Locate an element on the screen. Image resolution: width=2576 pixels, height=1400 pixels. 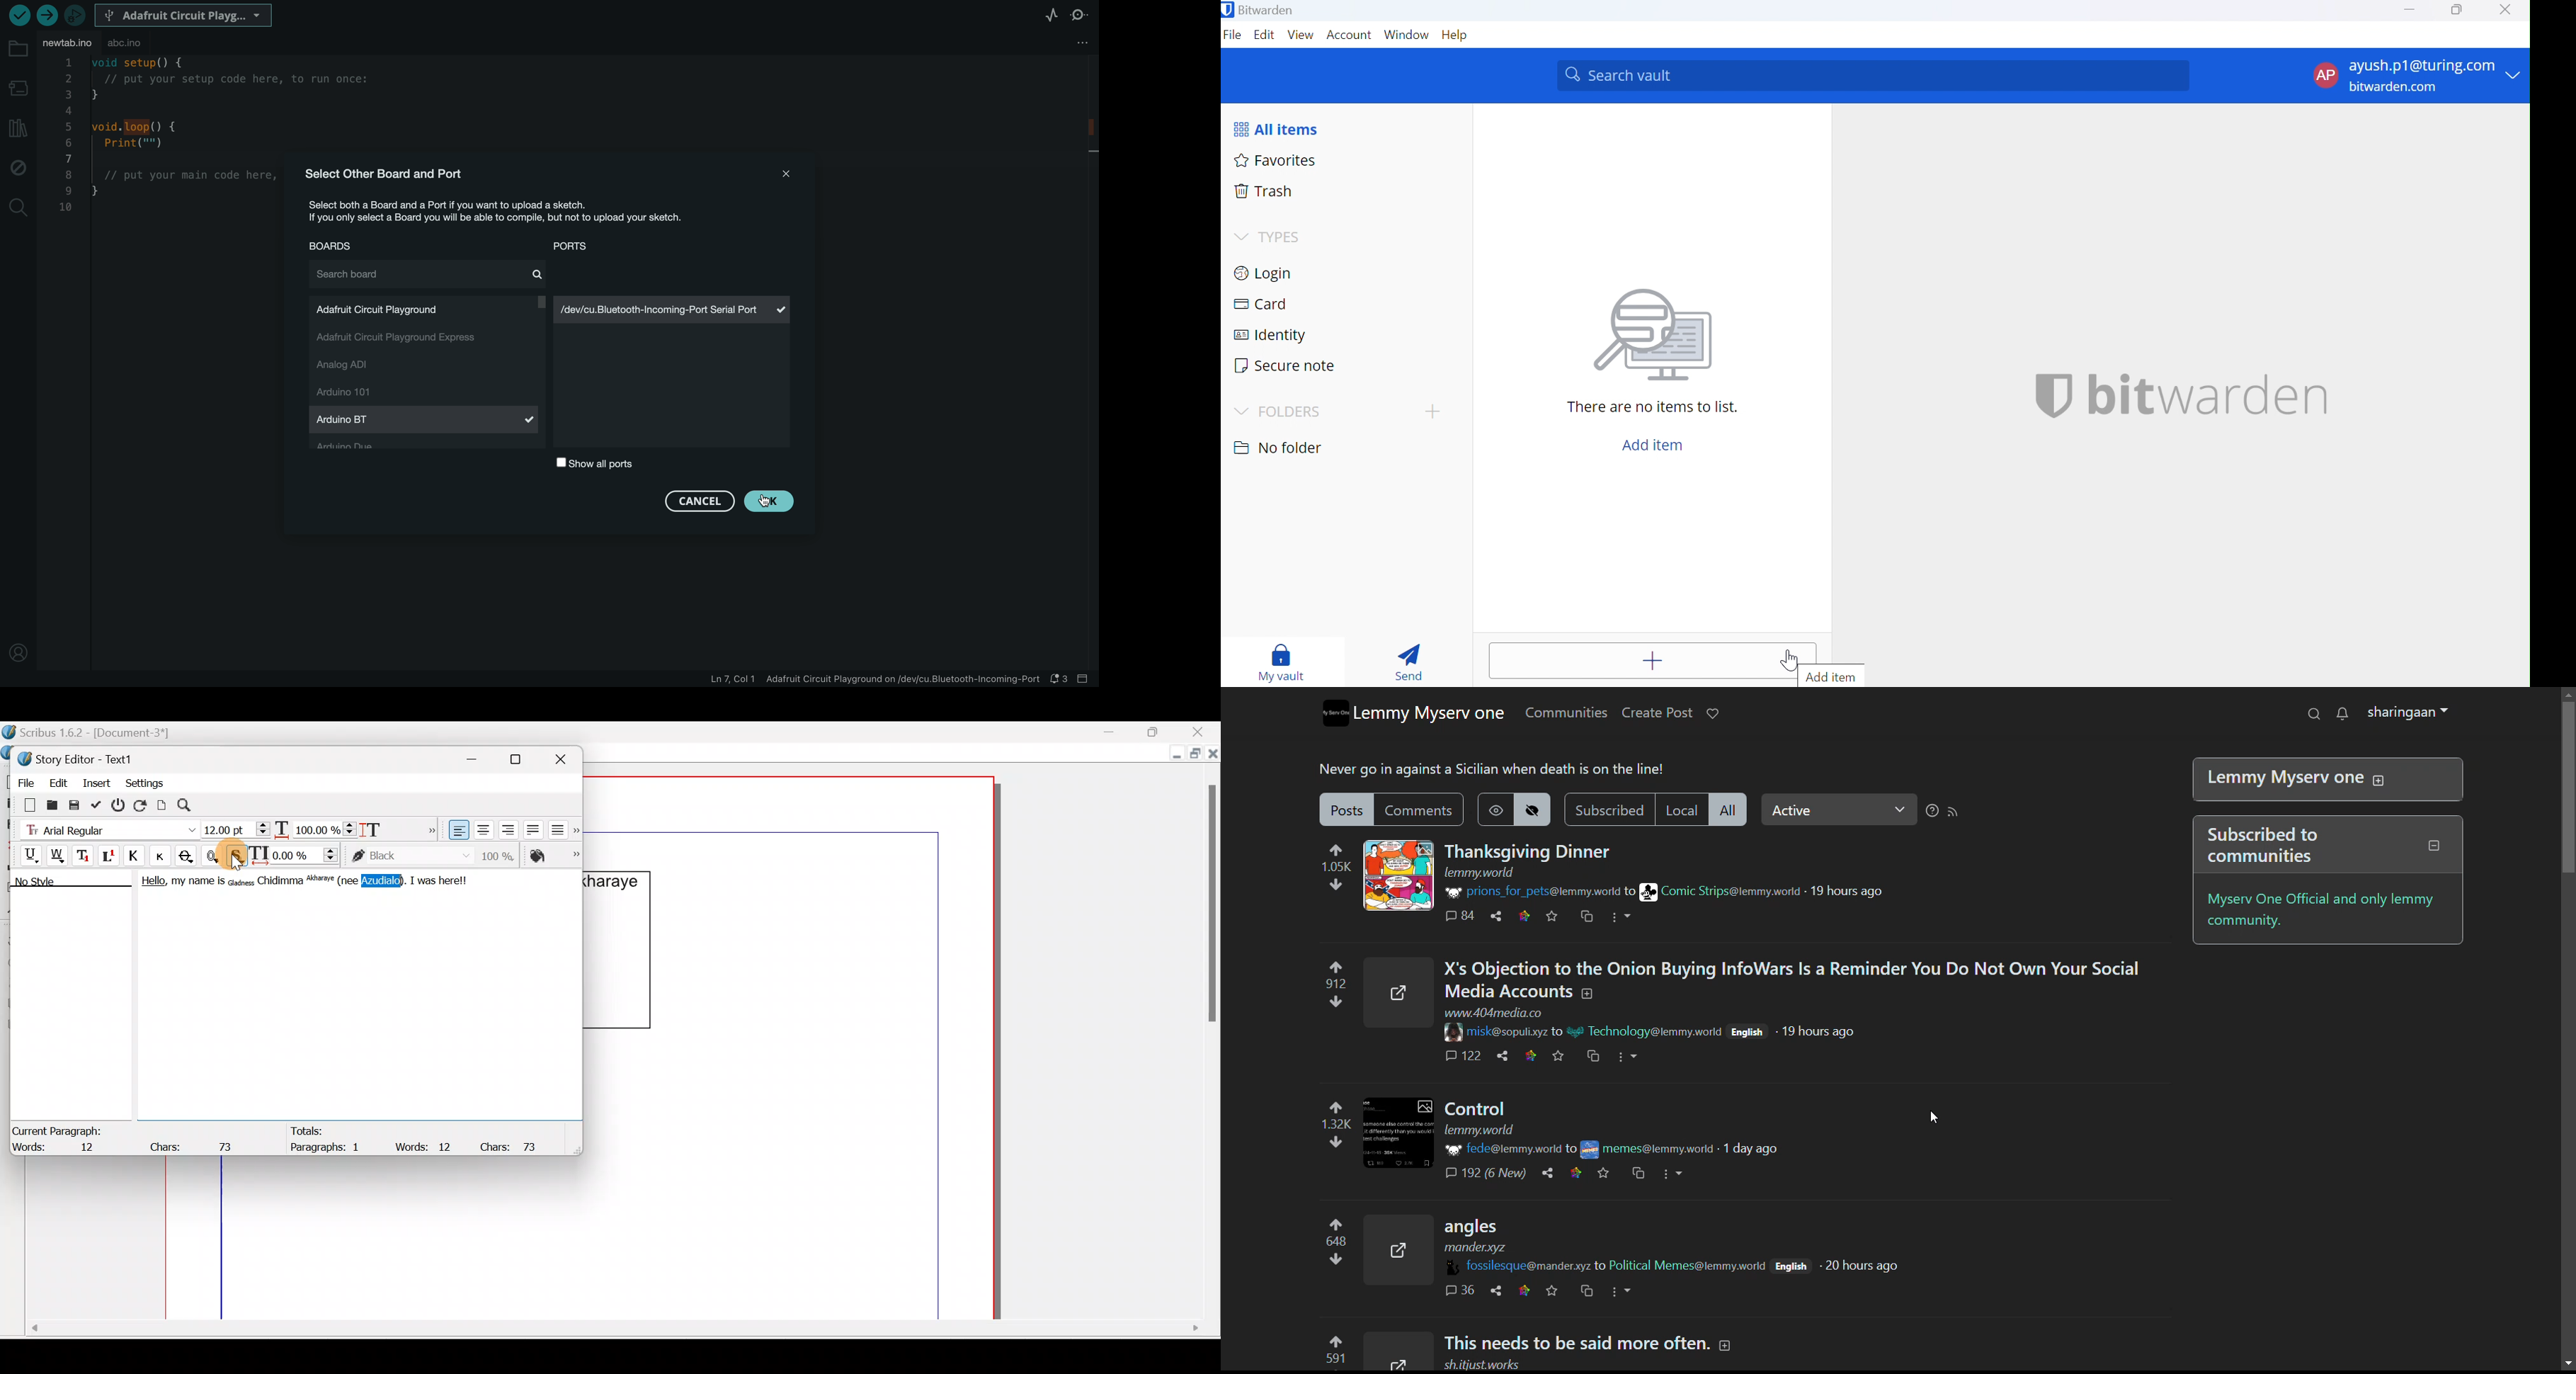
Clear all text is located at coordinates (24, 804).